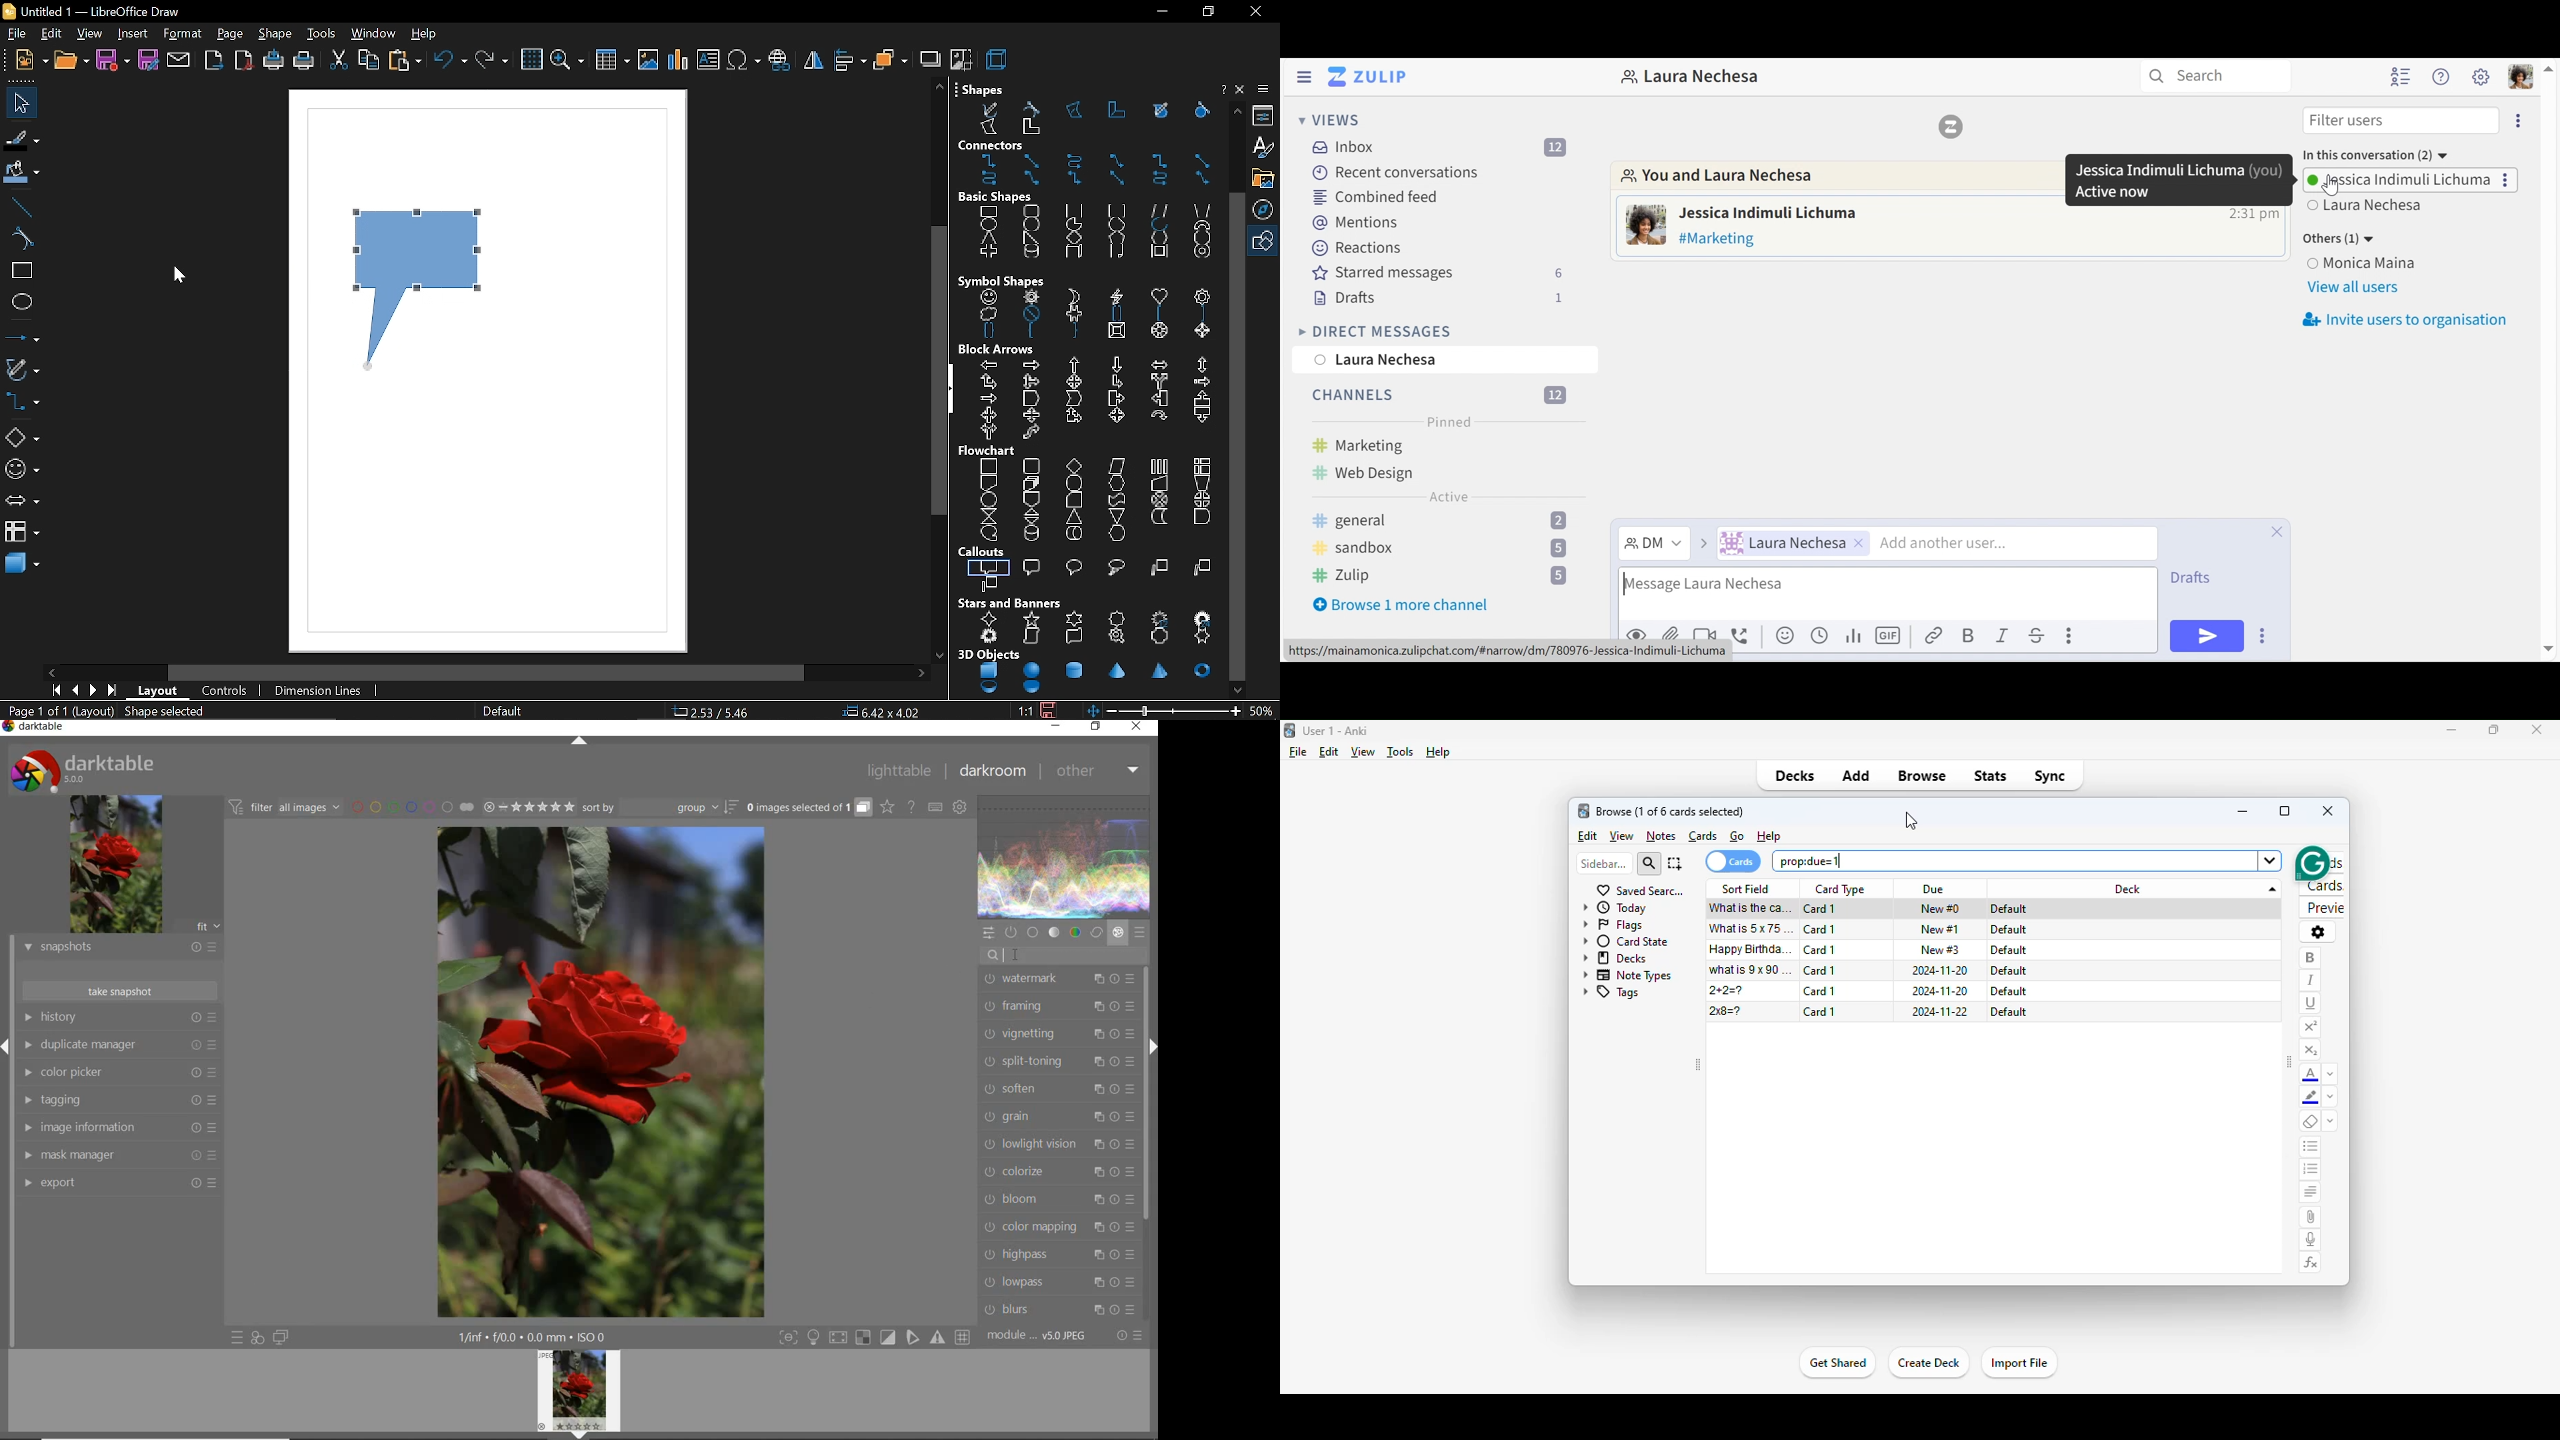  I want to click on url, so click(1507, 653).